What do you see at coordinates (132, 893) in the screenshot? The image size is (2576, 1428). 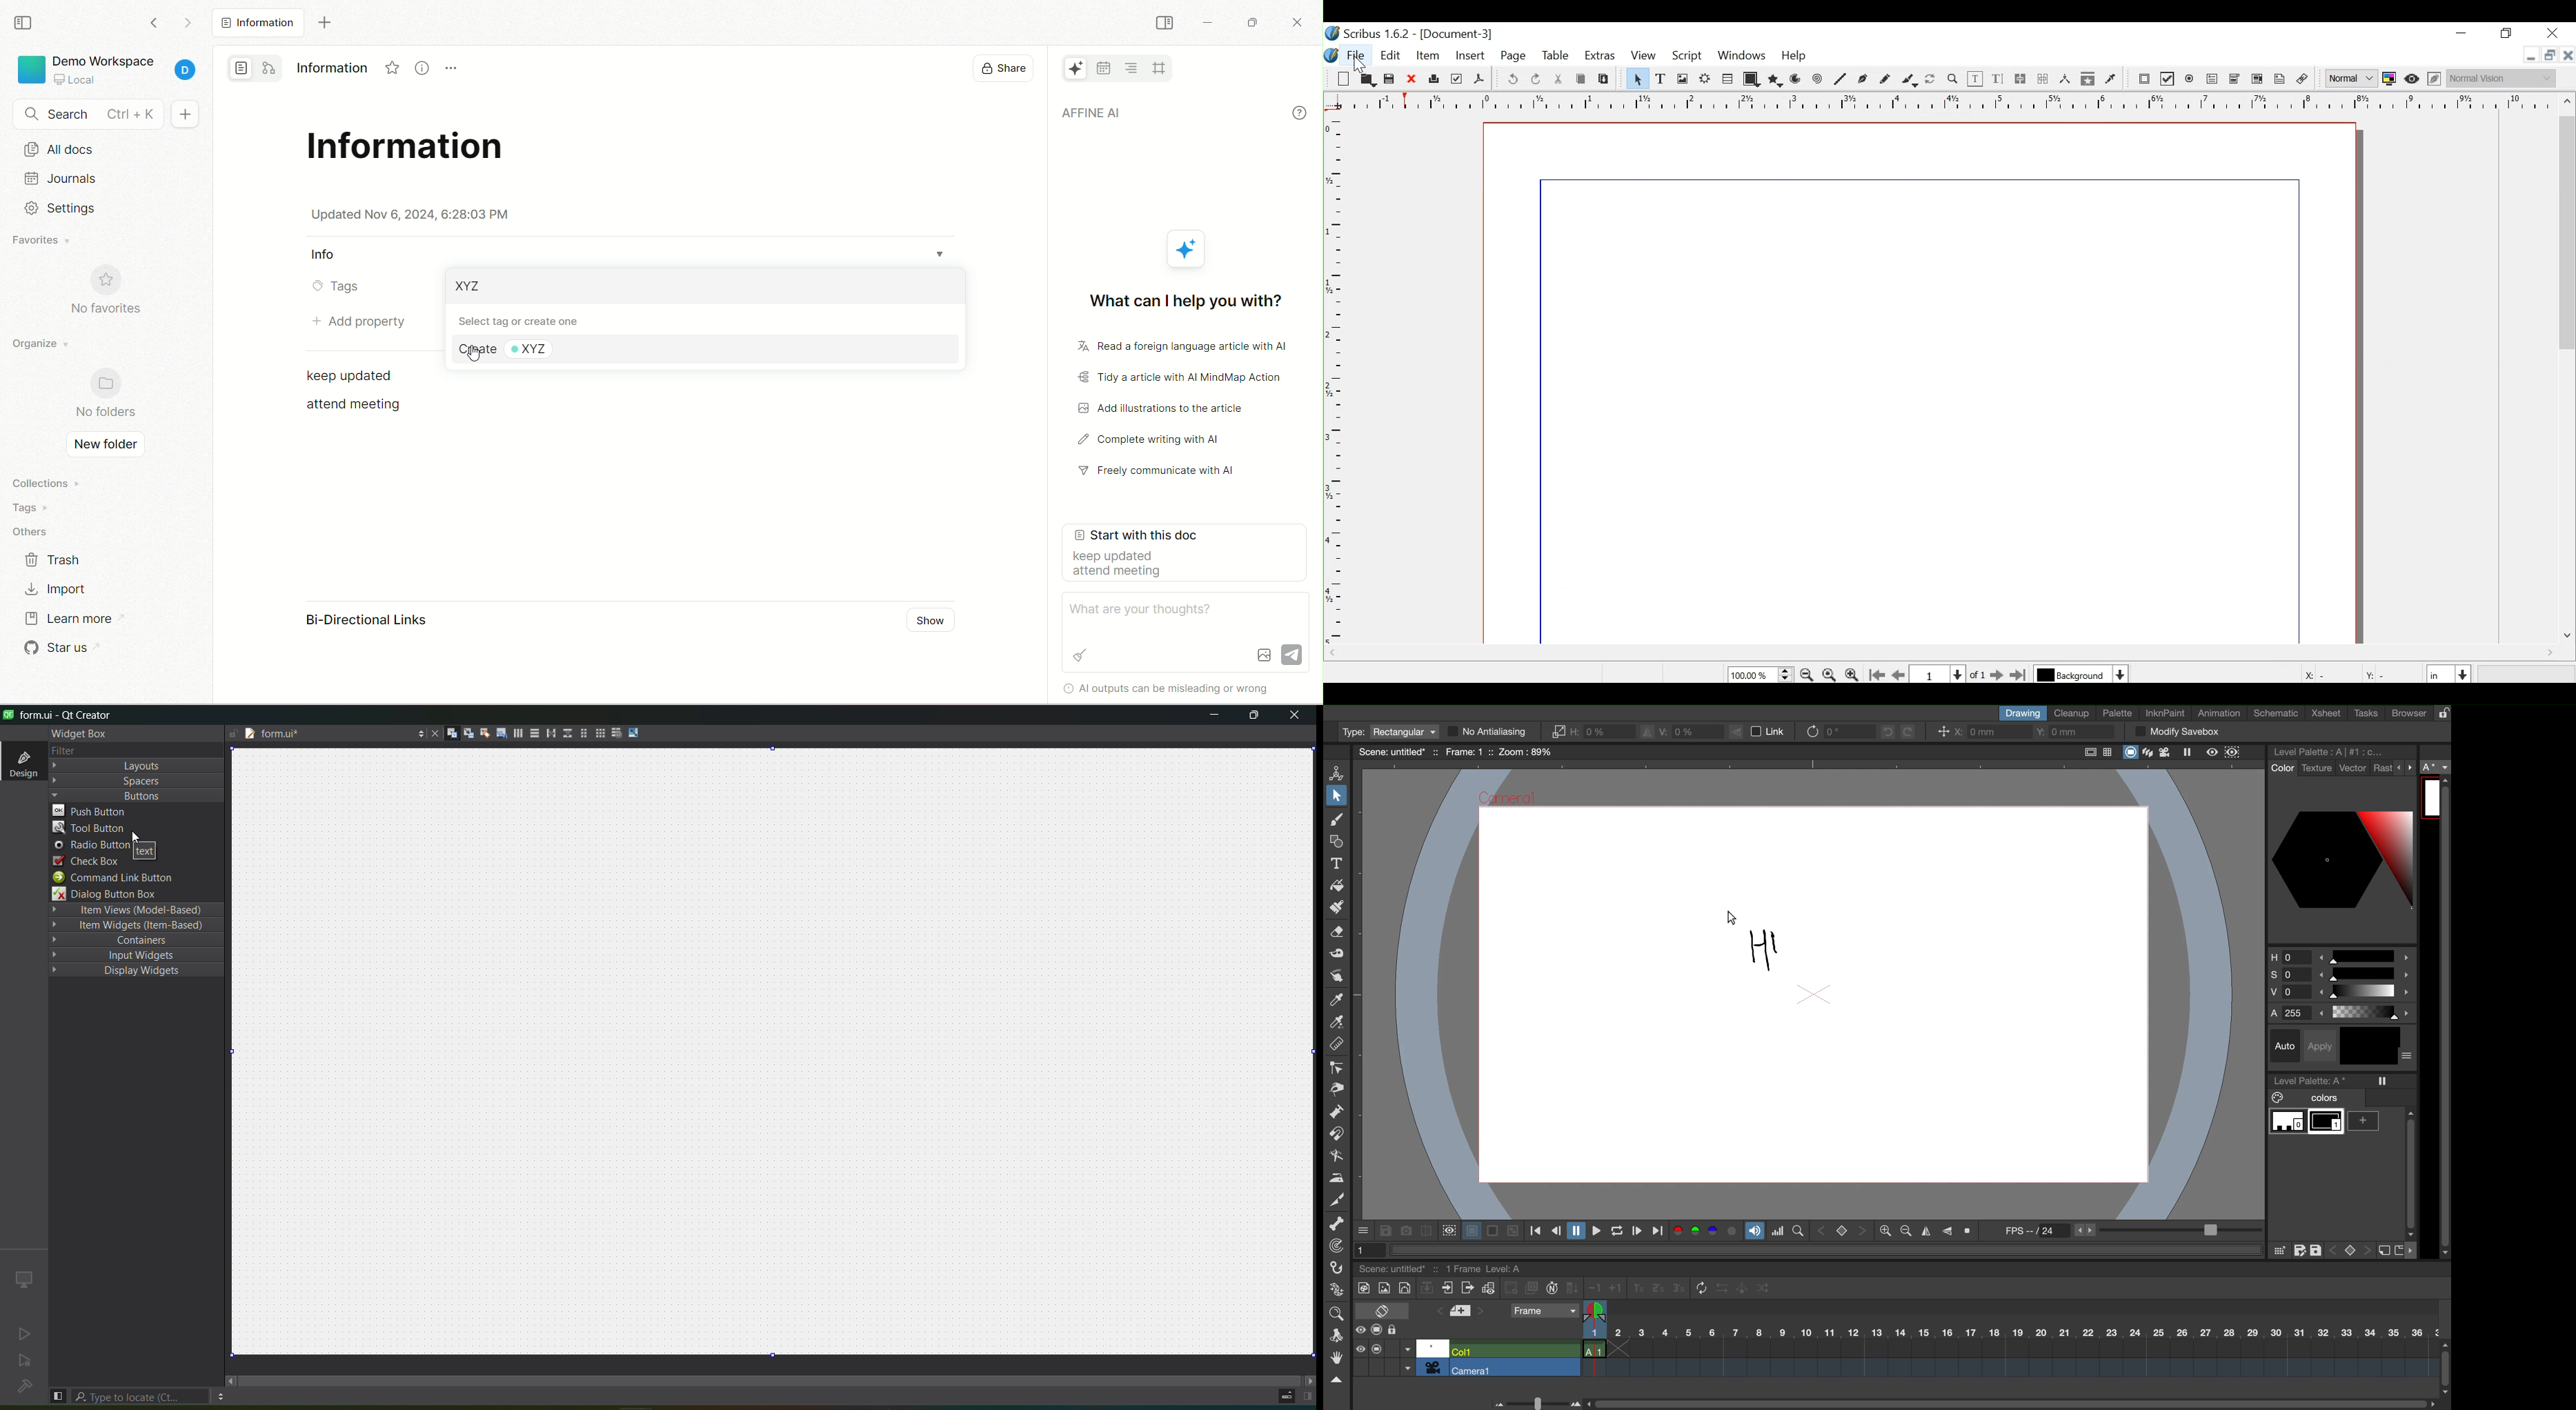 I see `dialog button box` at bounding box center [132, 893].